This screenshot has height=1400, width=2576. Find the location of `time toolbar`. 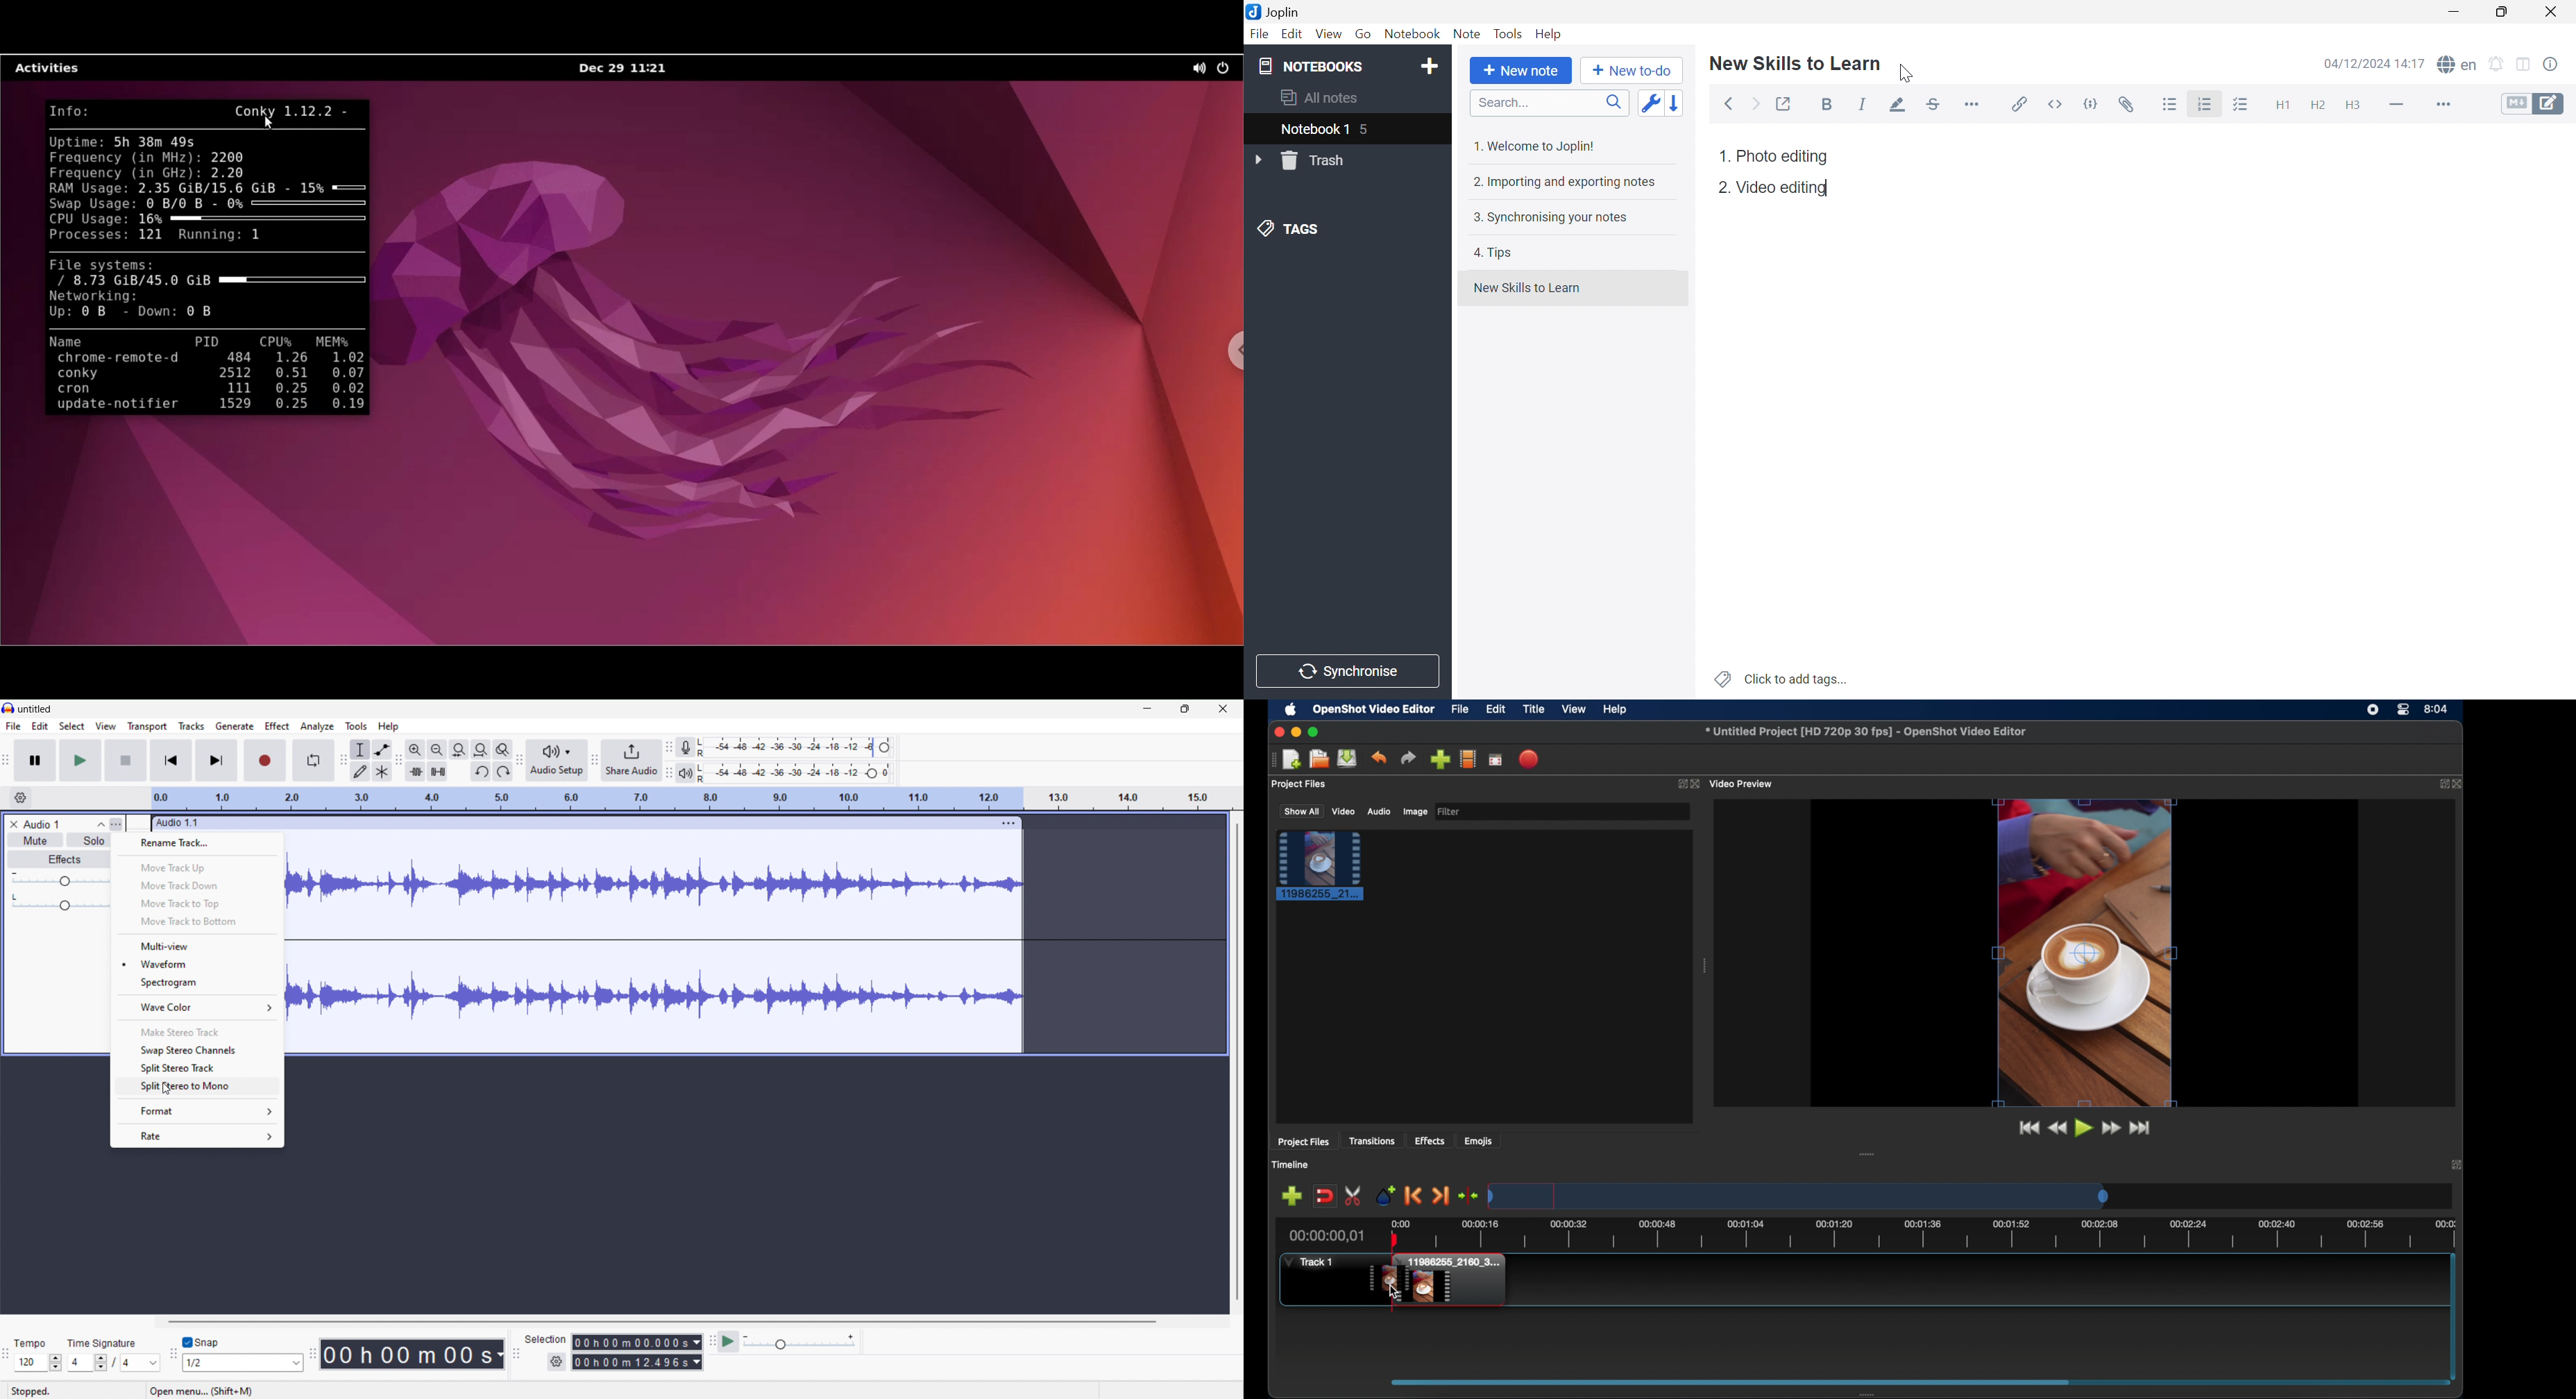

time toolbar is located at coordinates (313, 1356).